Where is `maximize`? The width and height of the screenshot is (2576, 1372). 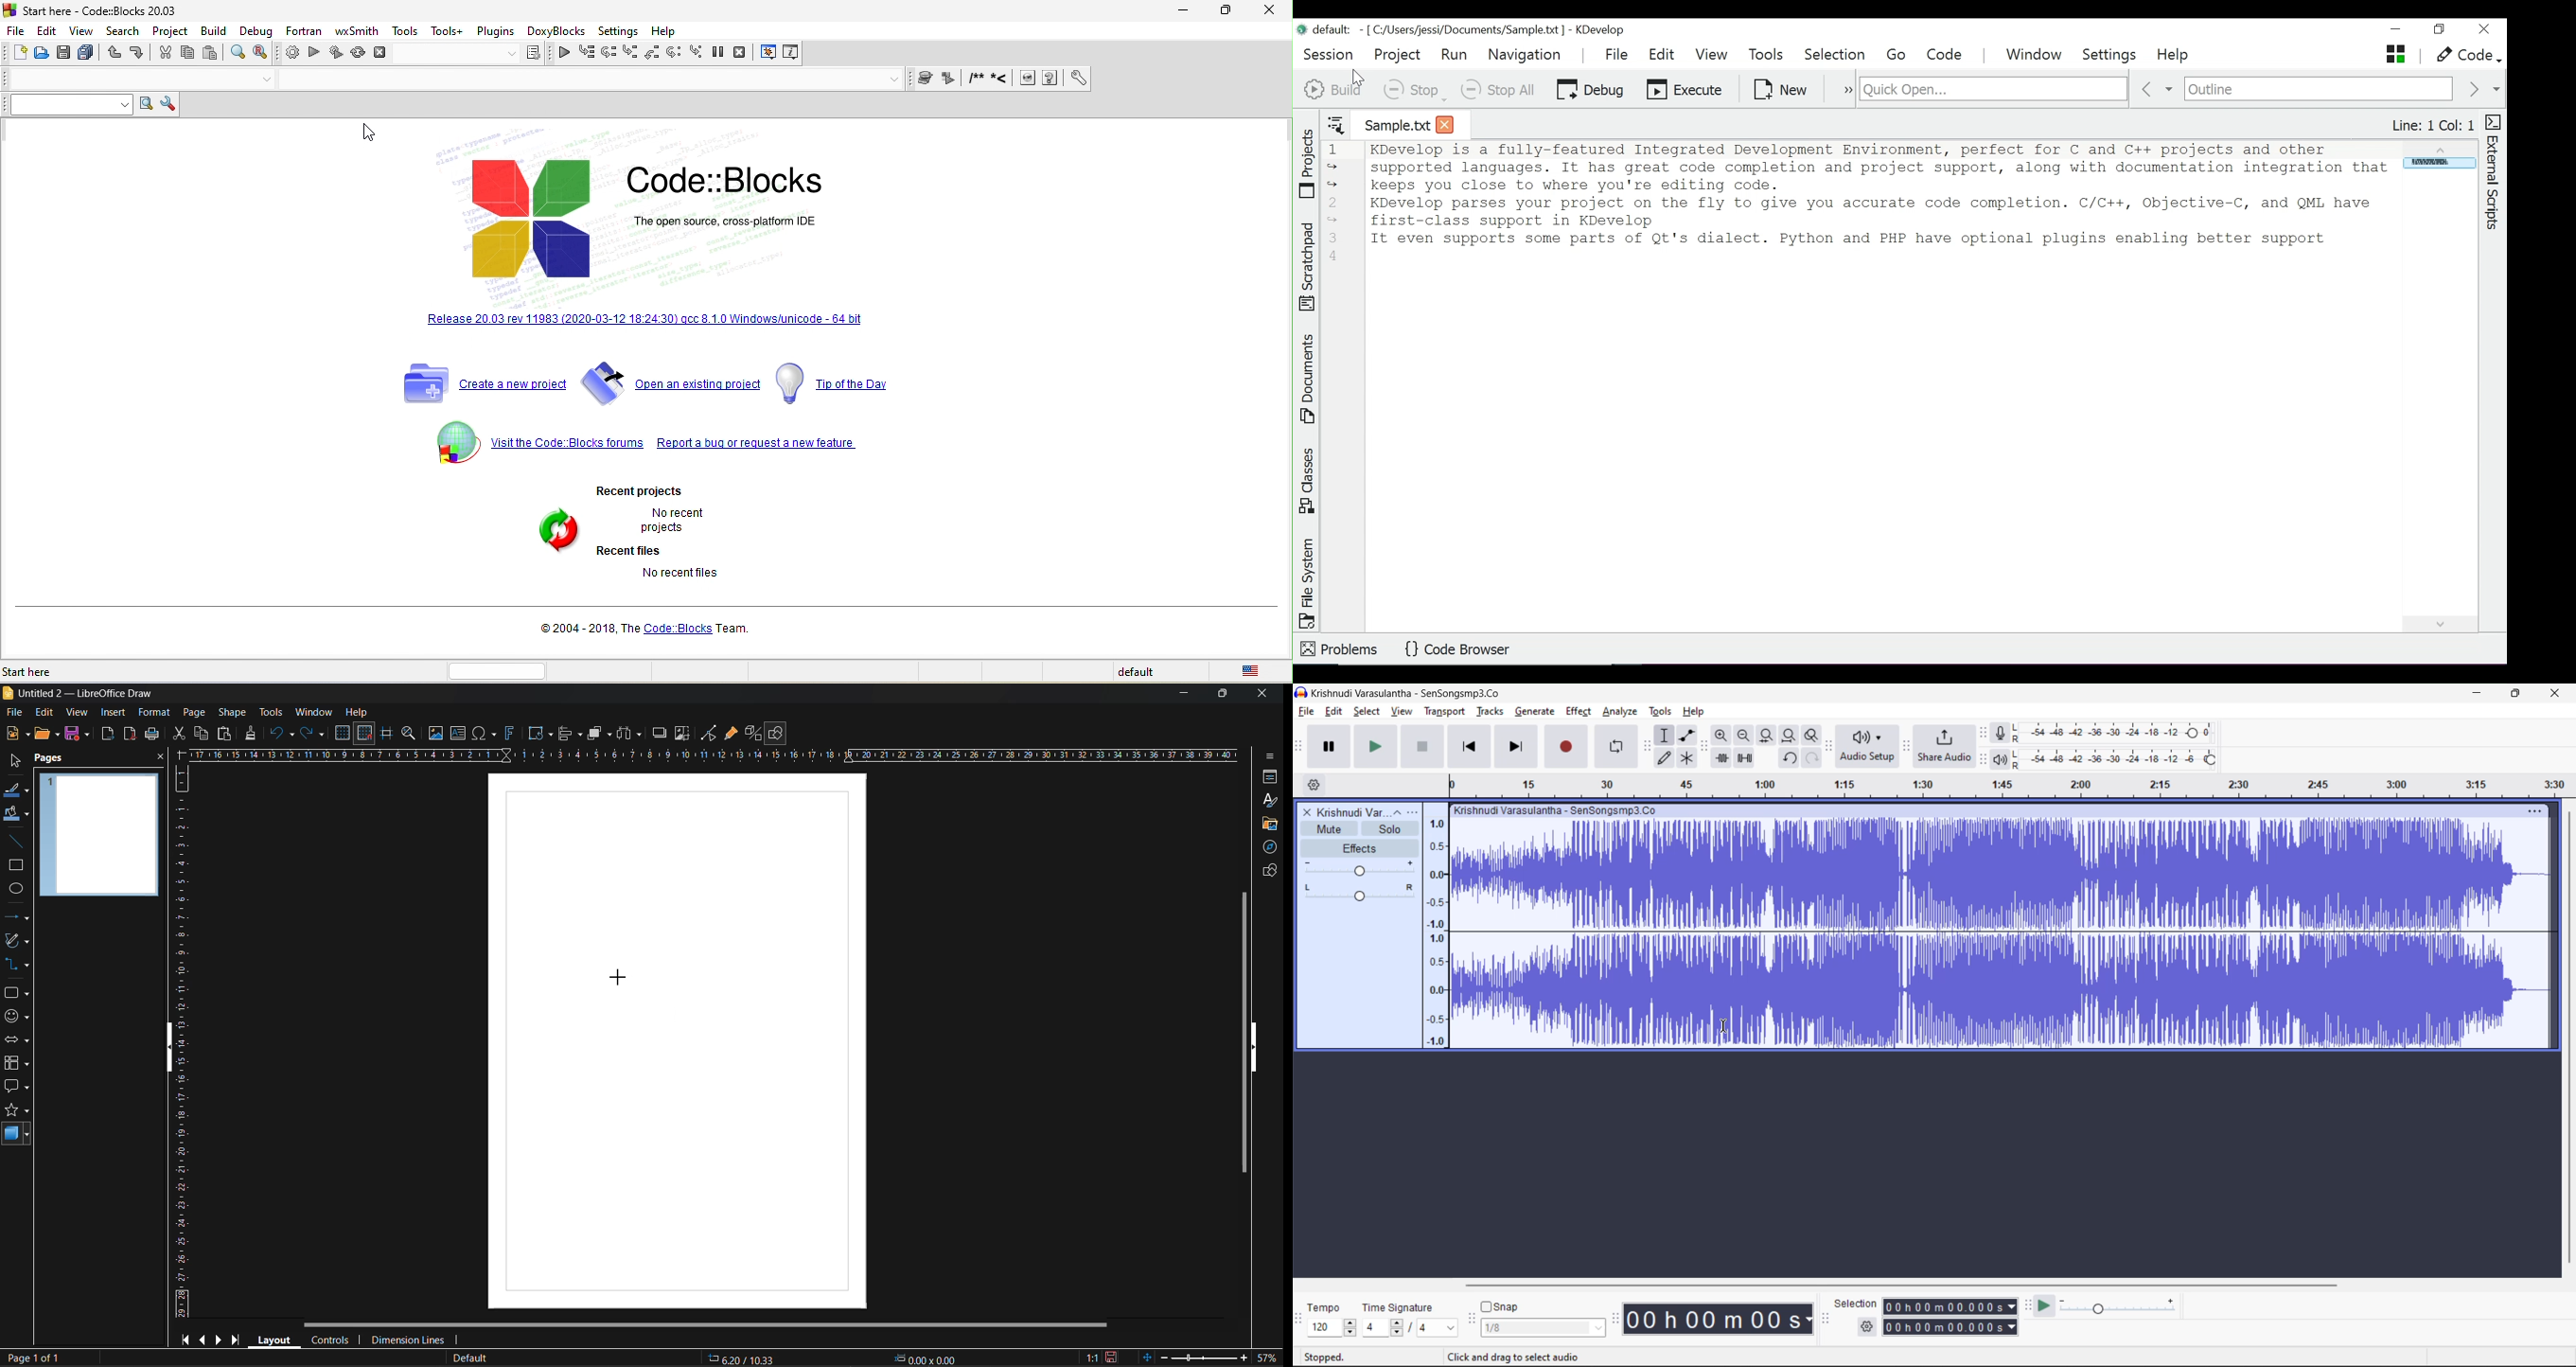
maximize is located at coordinates (1219, 13).